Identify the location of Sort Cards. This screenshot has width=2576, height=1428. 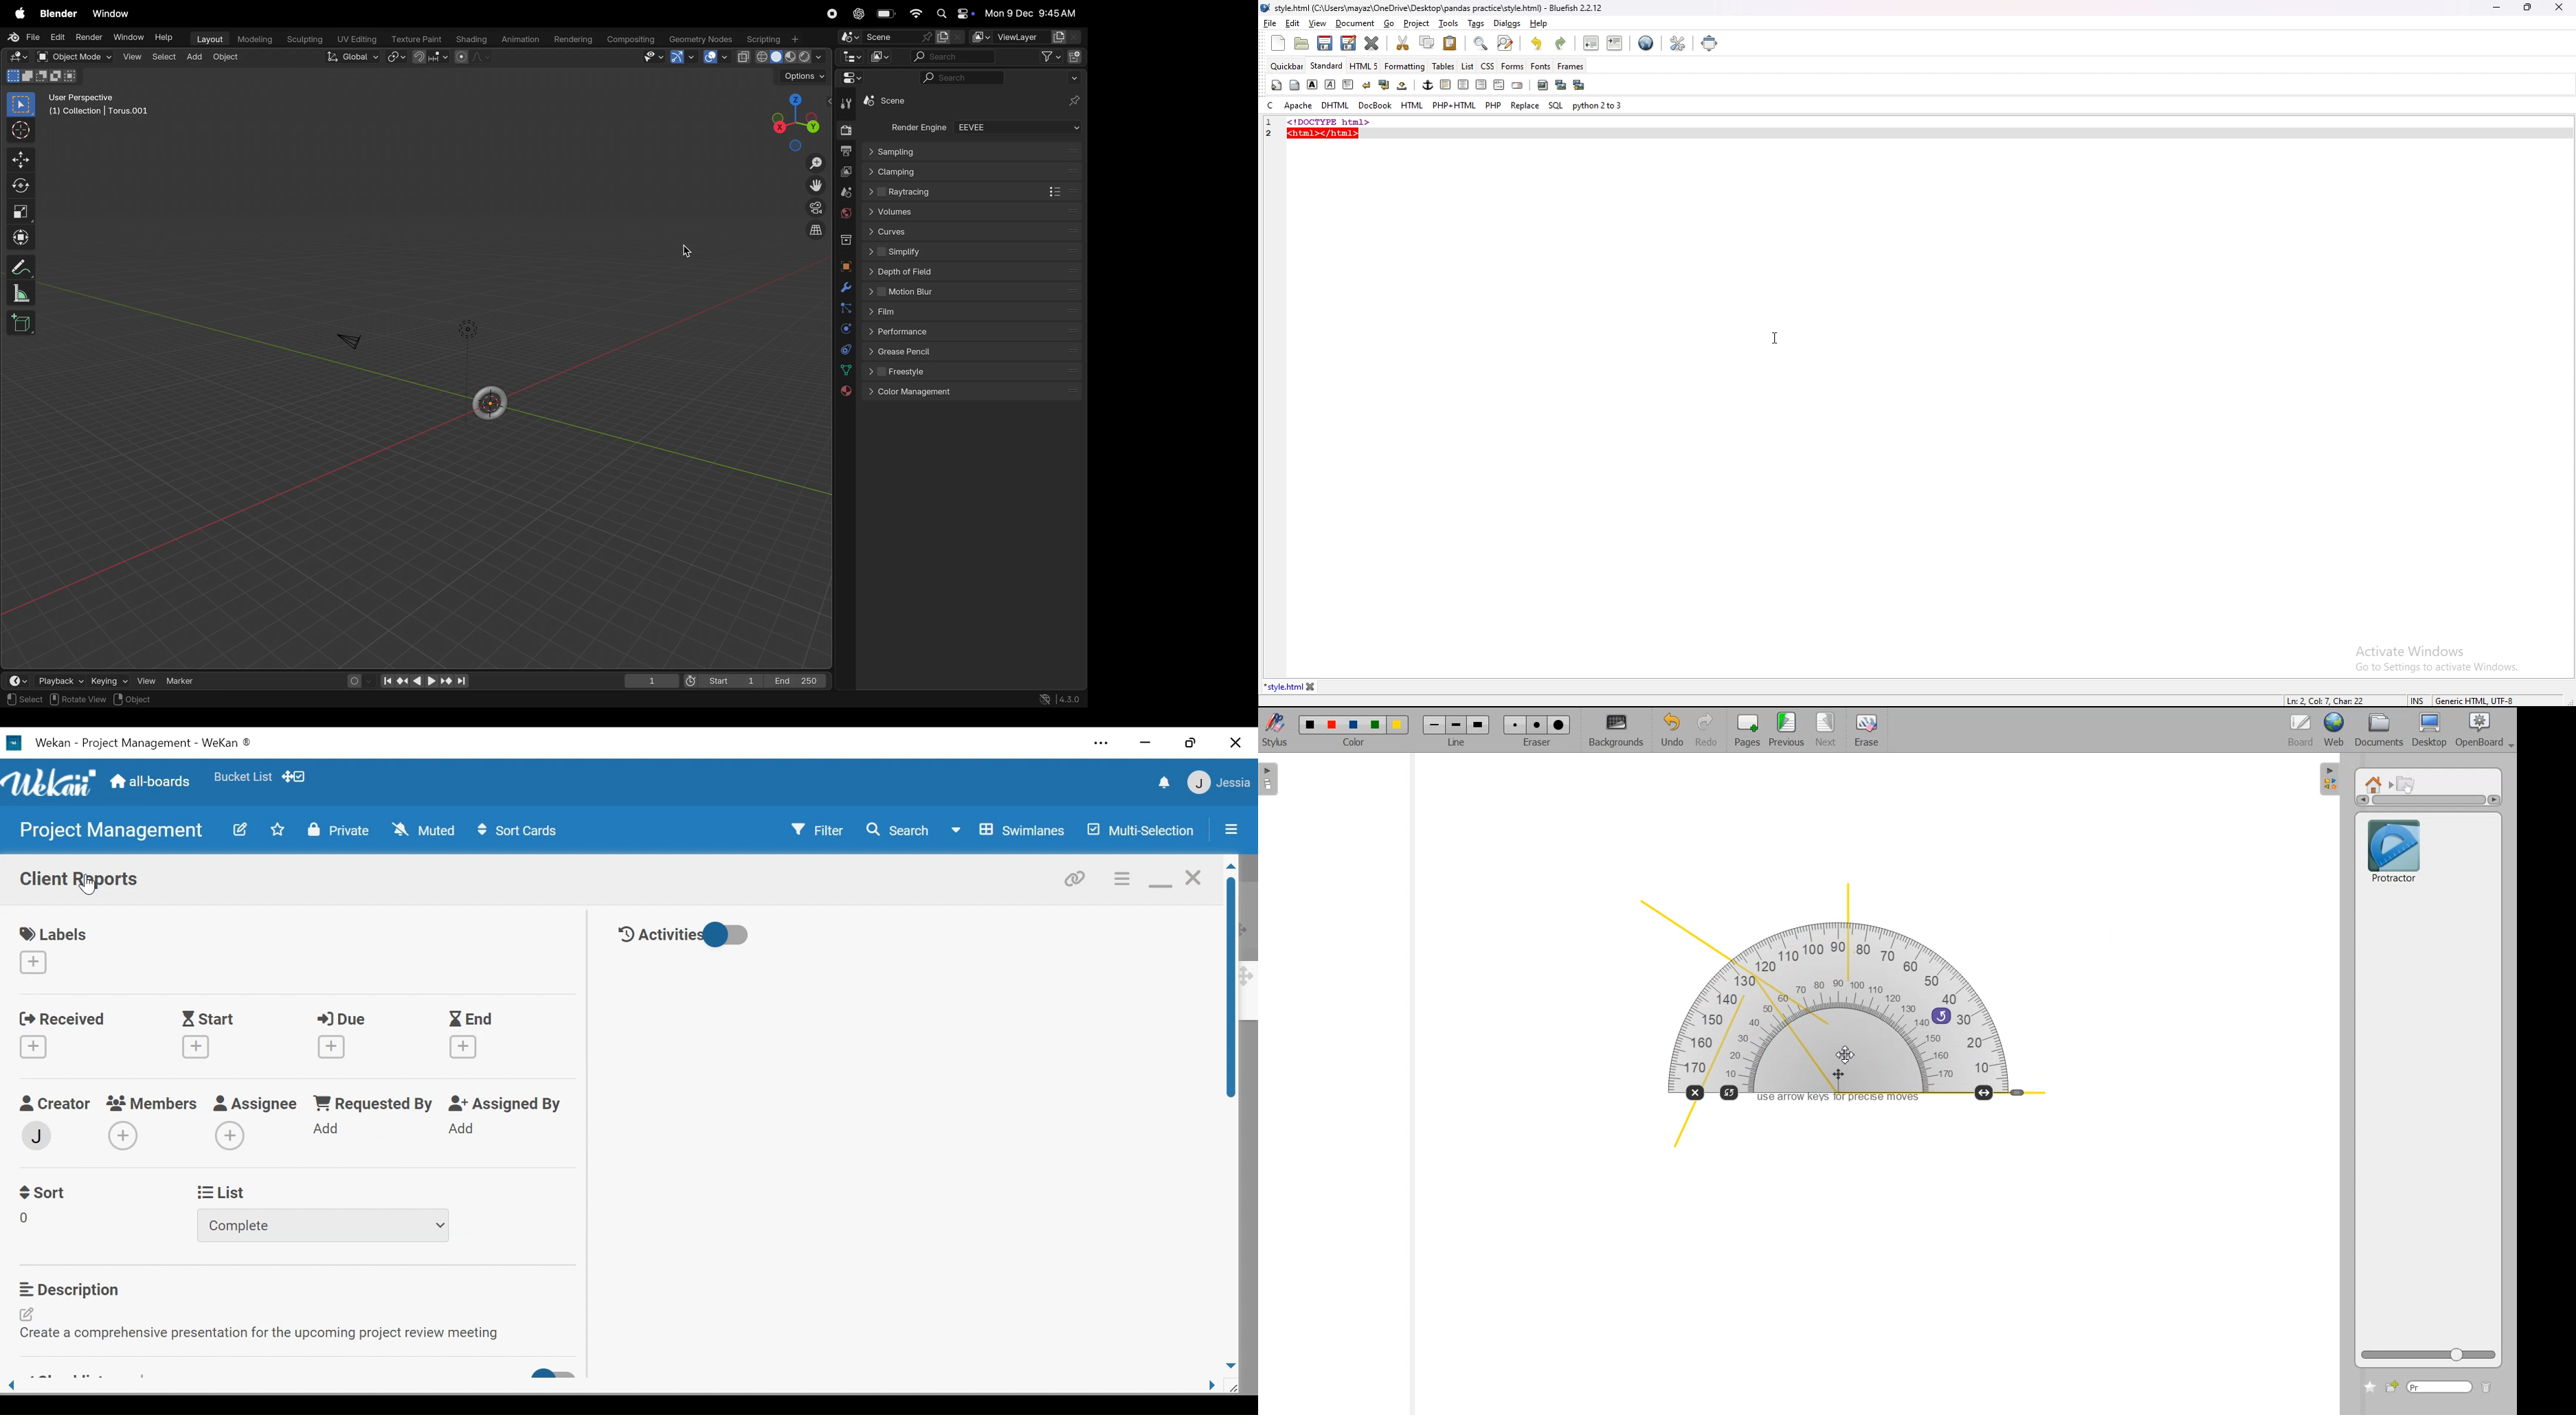
(521, 831).